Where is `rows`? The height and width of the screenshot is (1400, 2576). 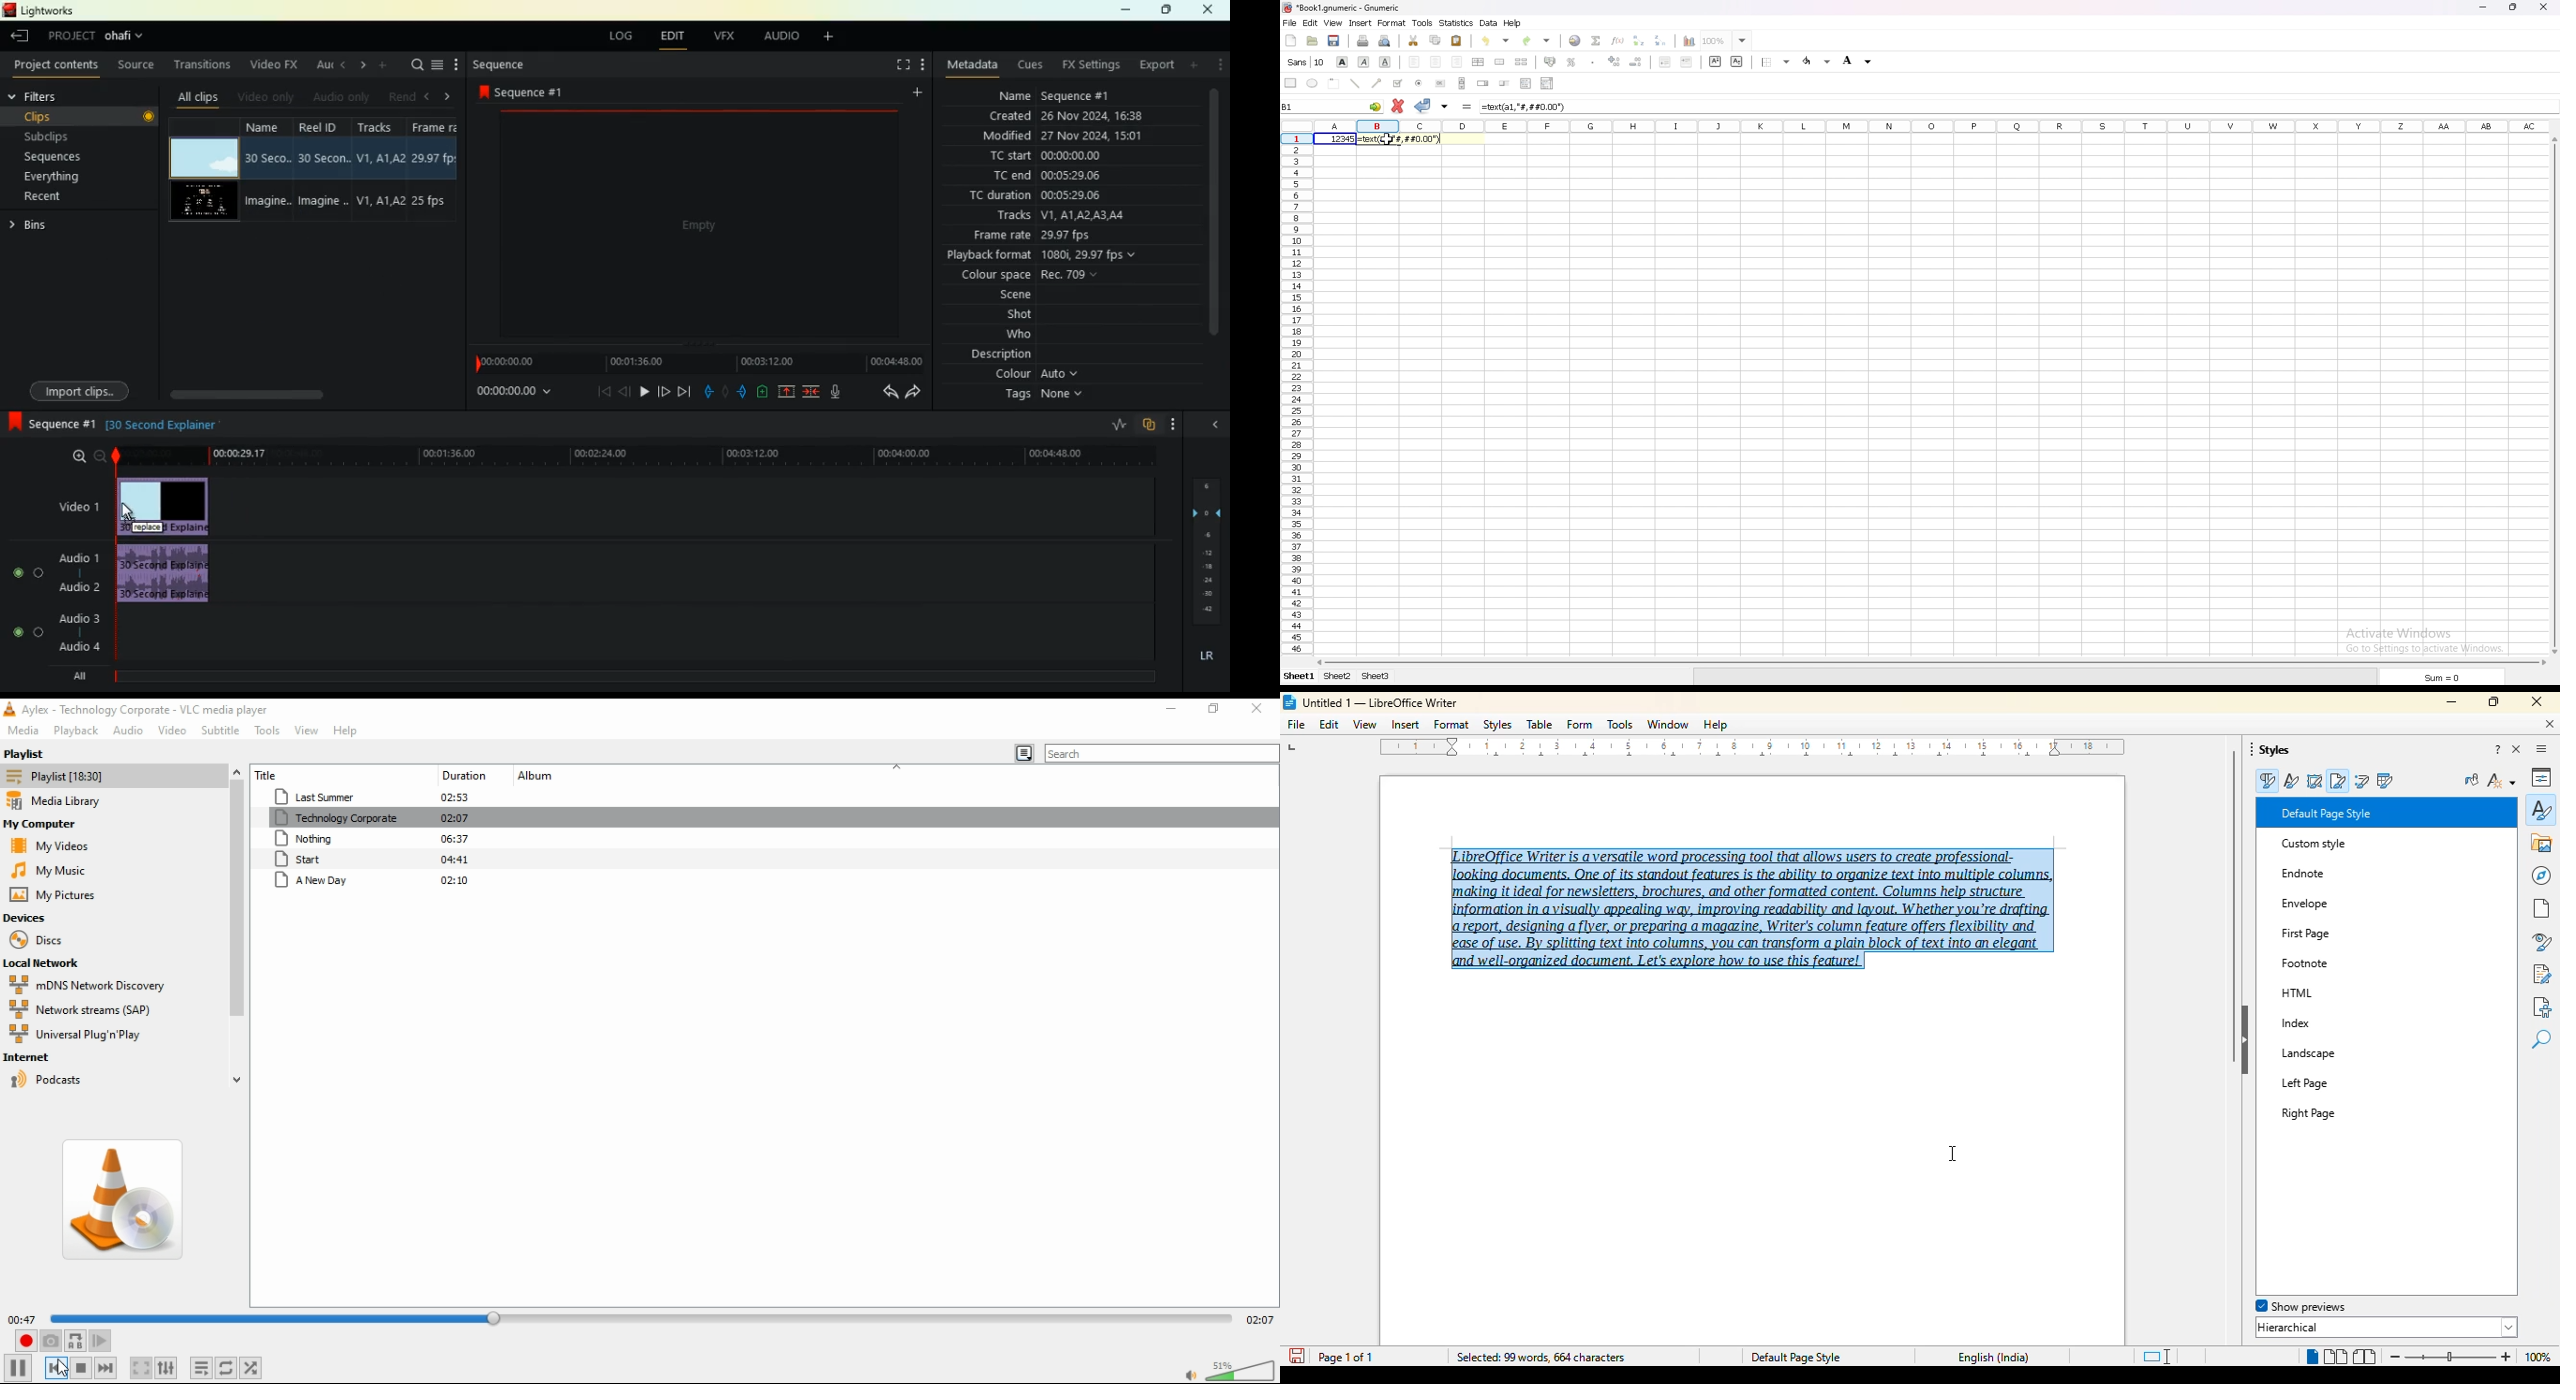 rows is located at coordinates (1296, 400).